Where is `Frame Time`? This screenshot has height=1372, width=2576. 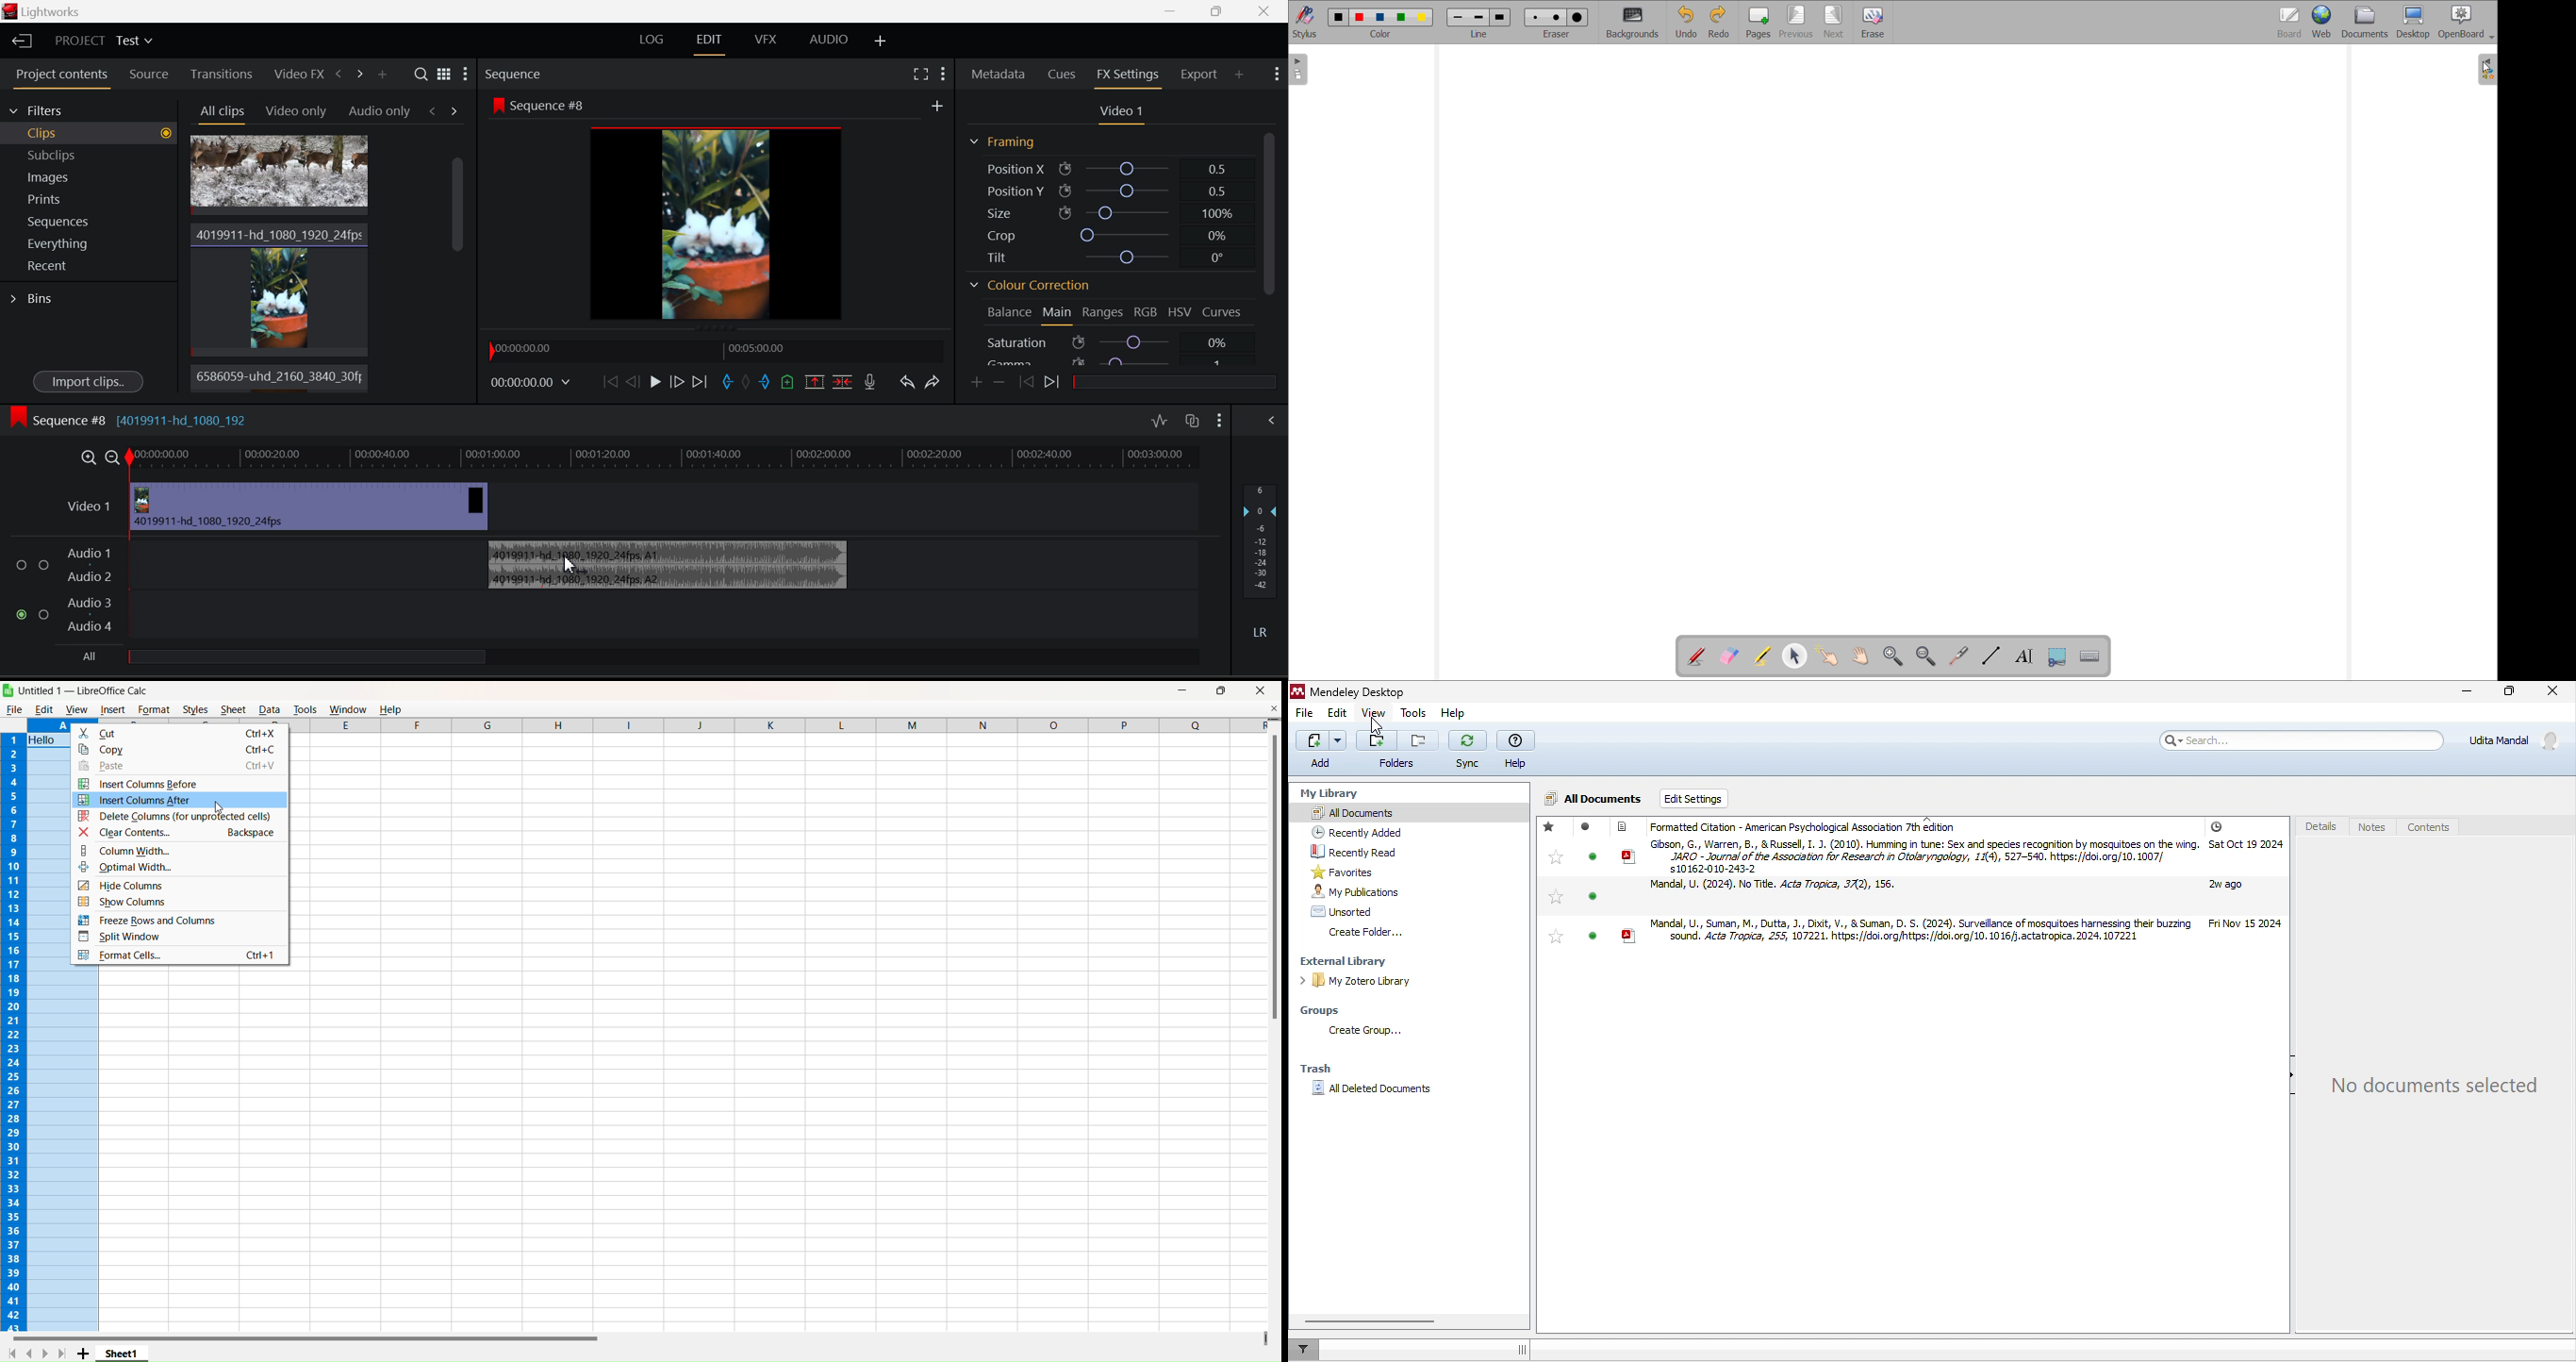 Frame Time is located at coordinates (536, 385).